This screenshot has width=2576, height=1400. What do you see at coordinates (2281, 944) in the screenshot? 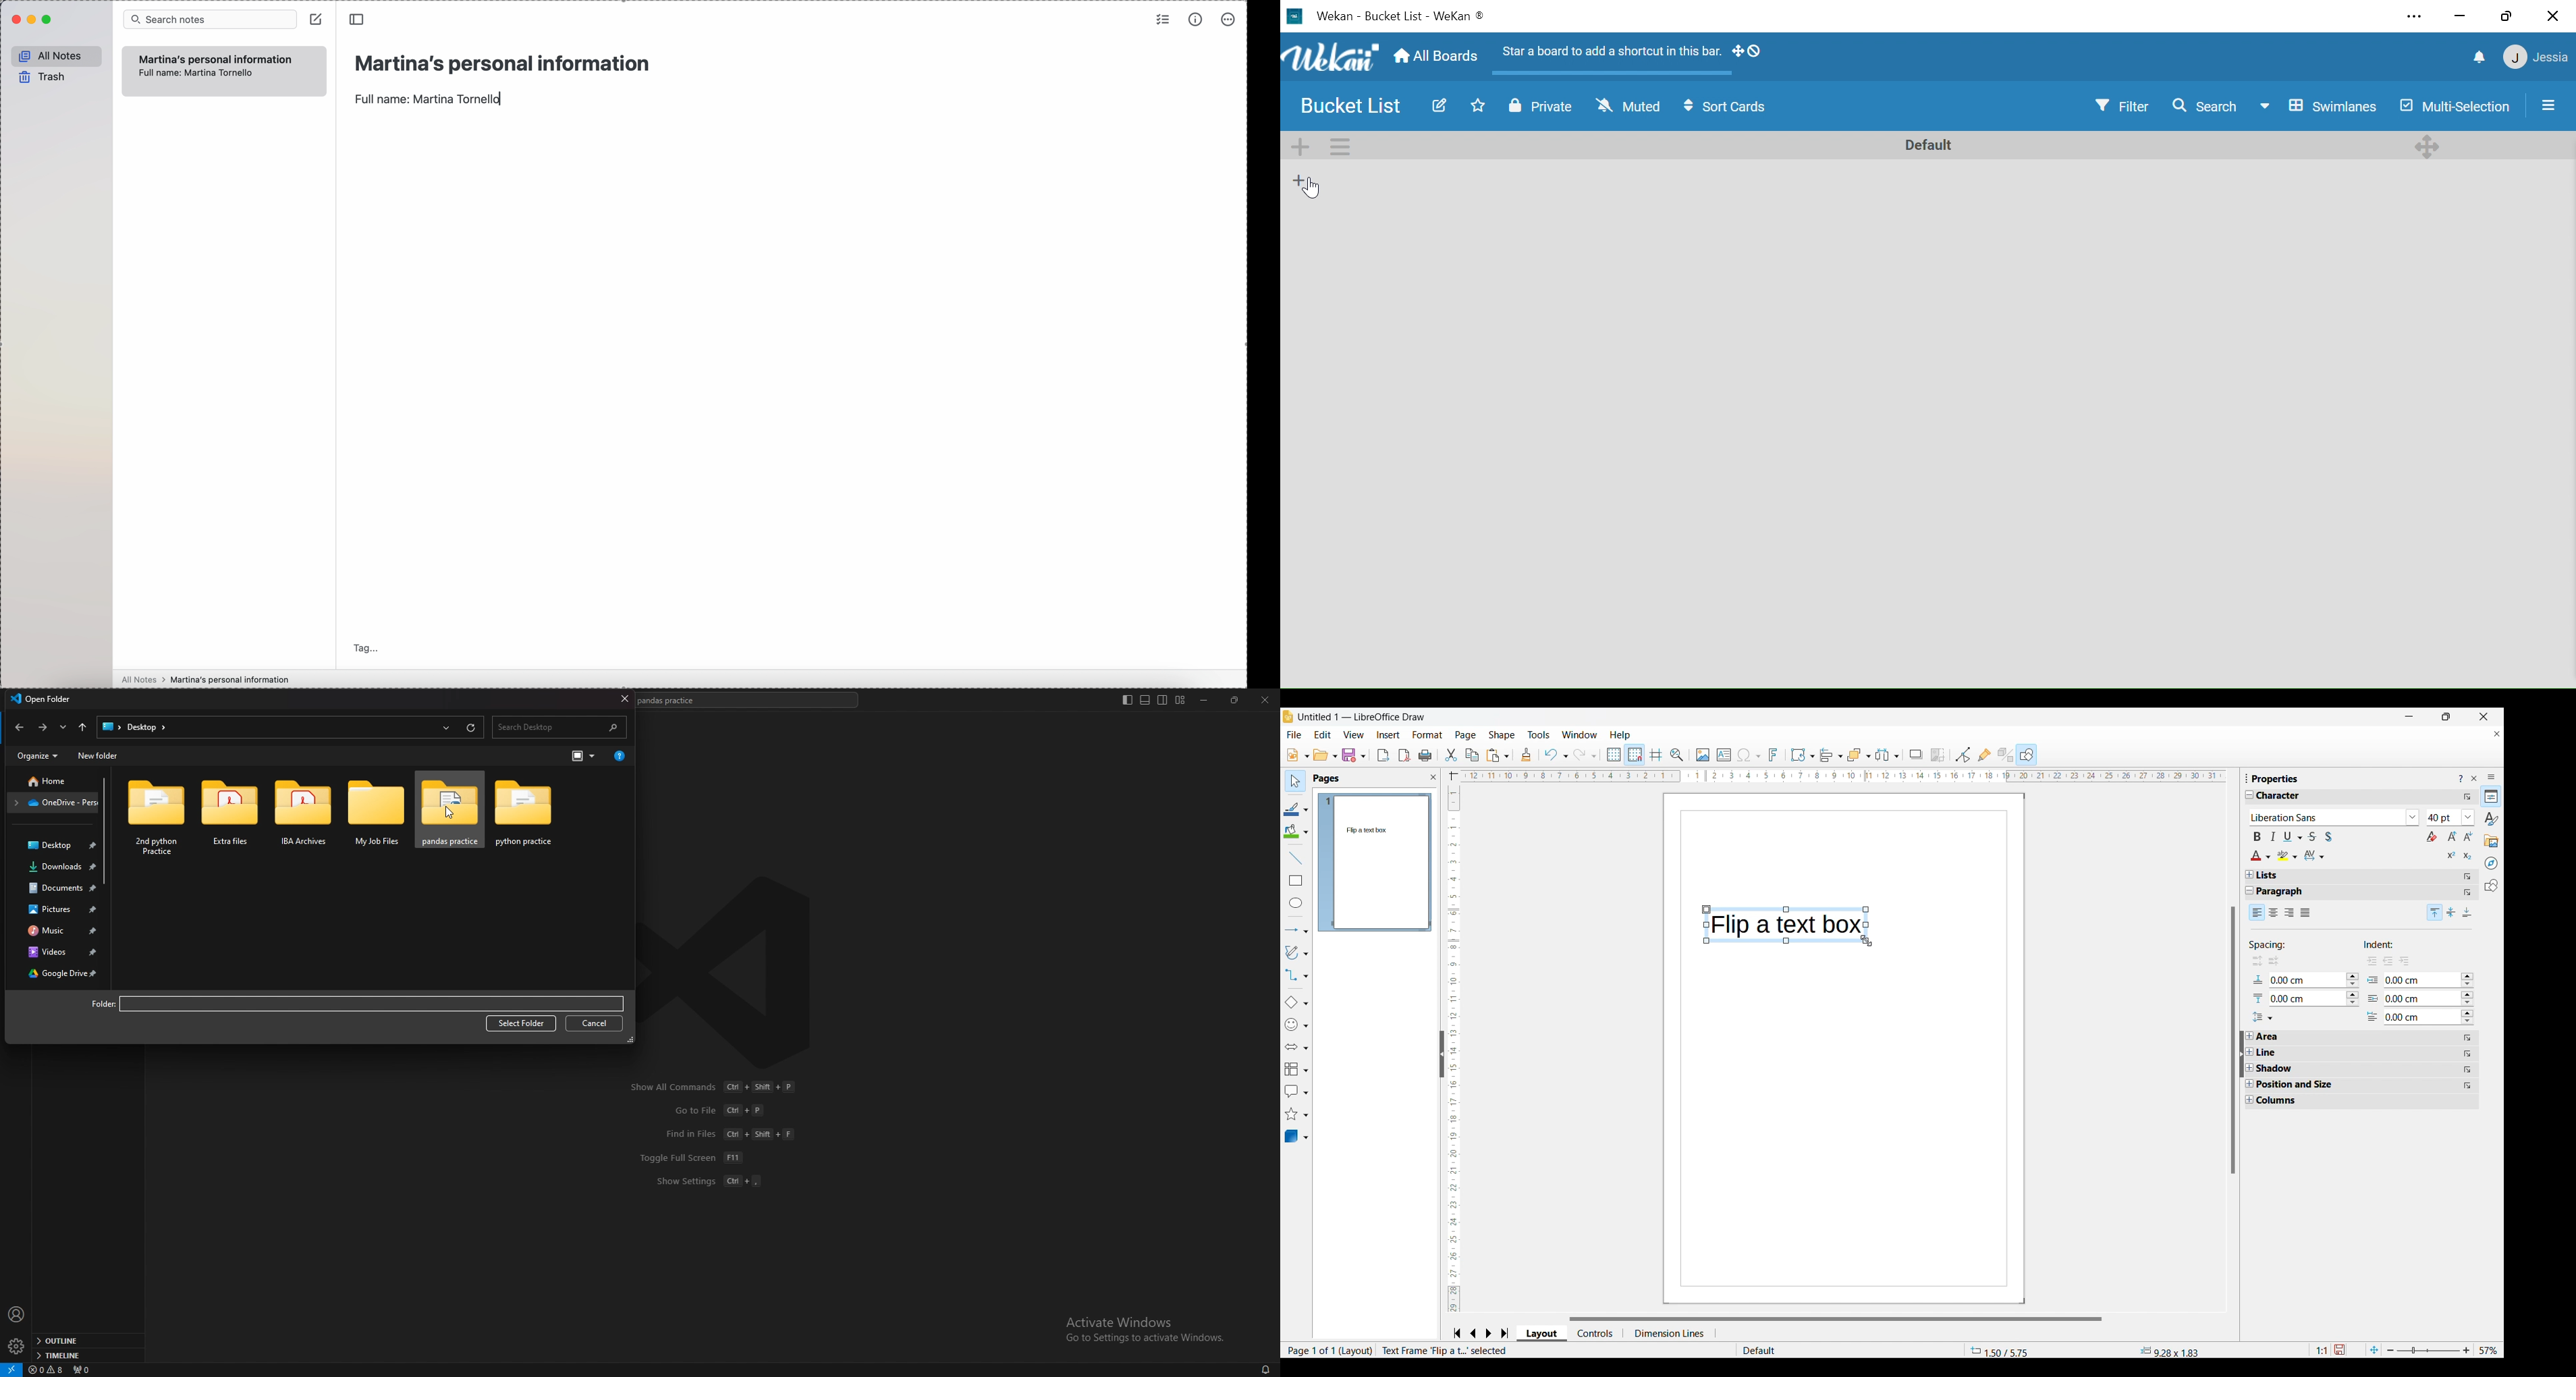
I see `Spacing` at bounding box center [2281, 944].